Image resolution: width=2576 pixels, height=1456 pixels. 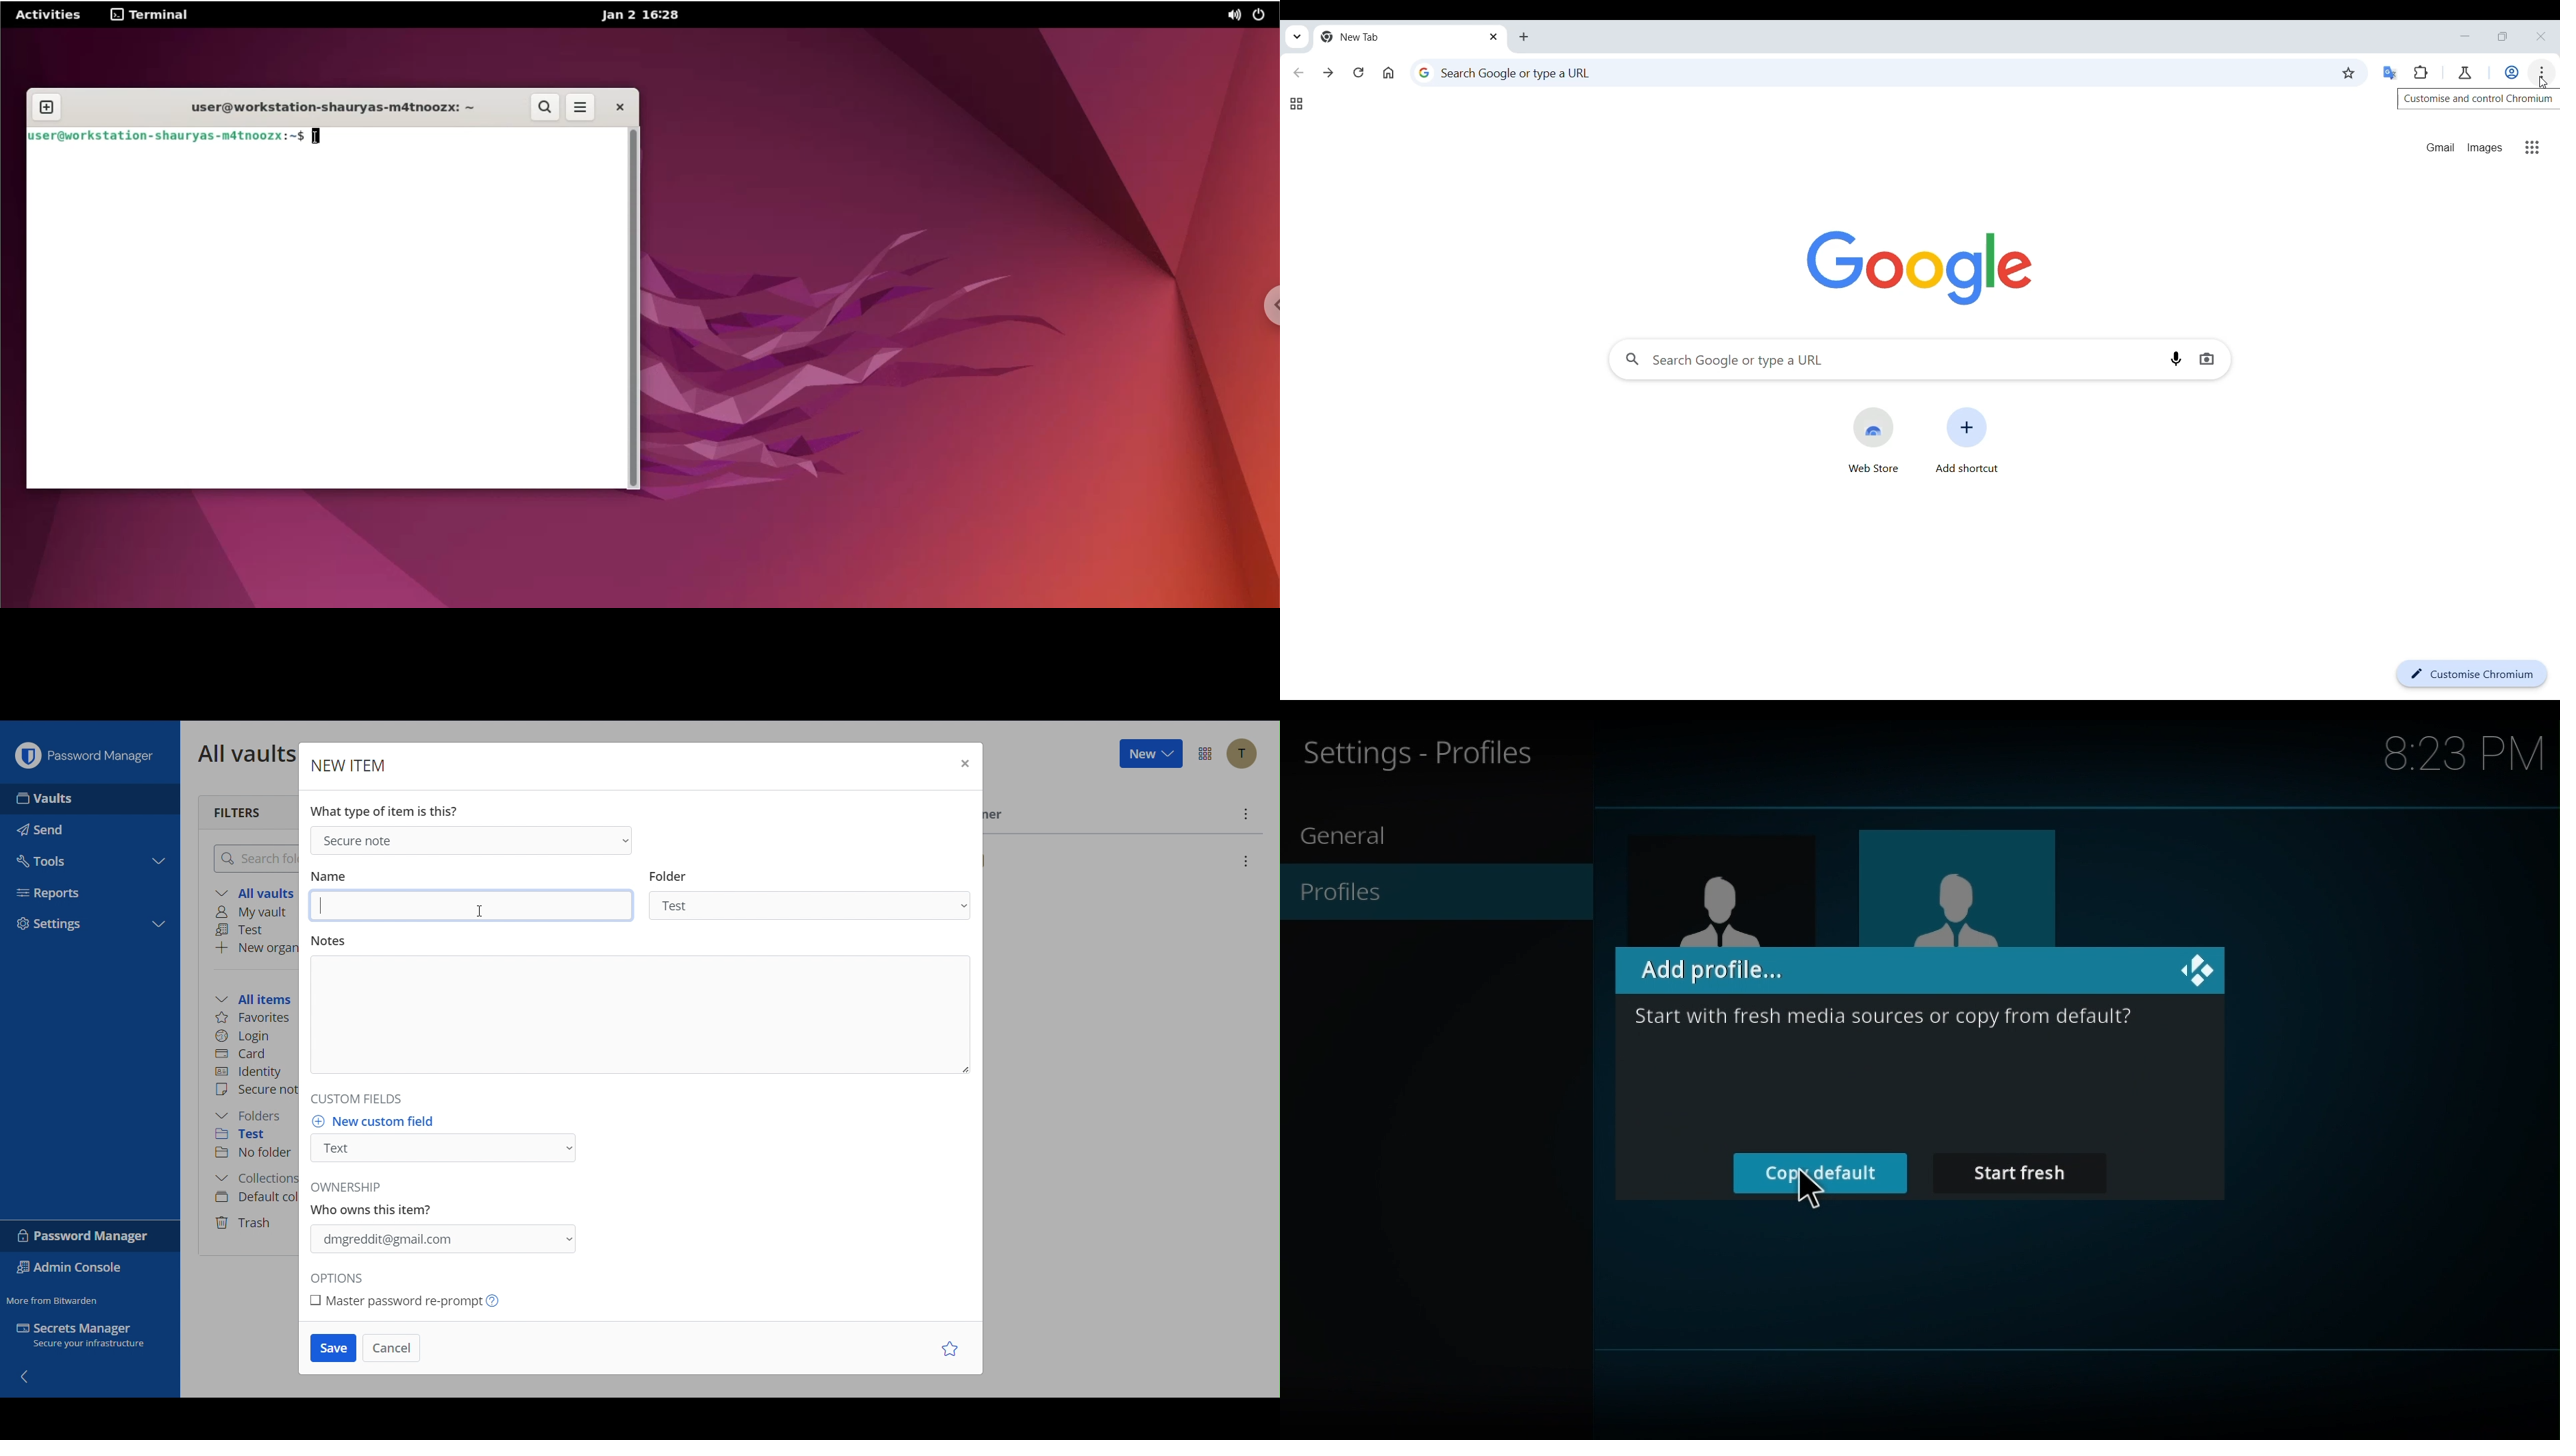 What do you see at coordinates (2465, 36) in the screenshot?
I see `Minimize` at bounding box center [2465, 36].